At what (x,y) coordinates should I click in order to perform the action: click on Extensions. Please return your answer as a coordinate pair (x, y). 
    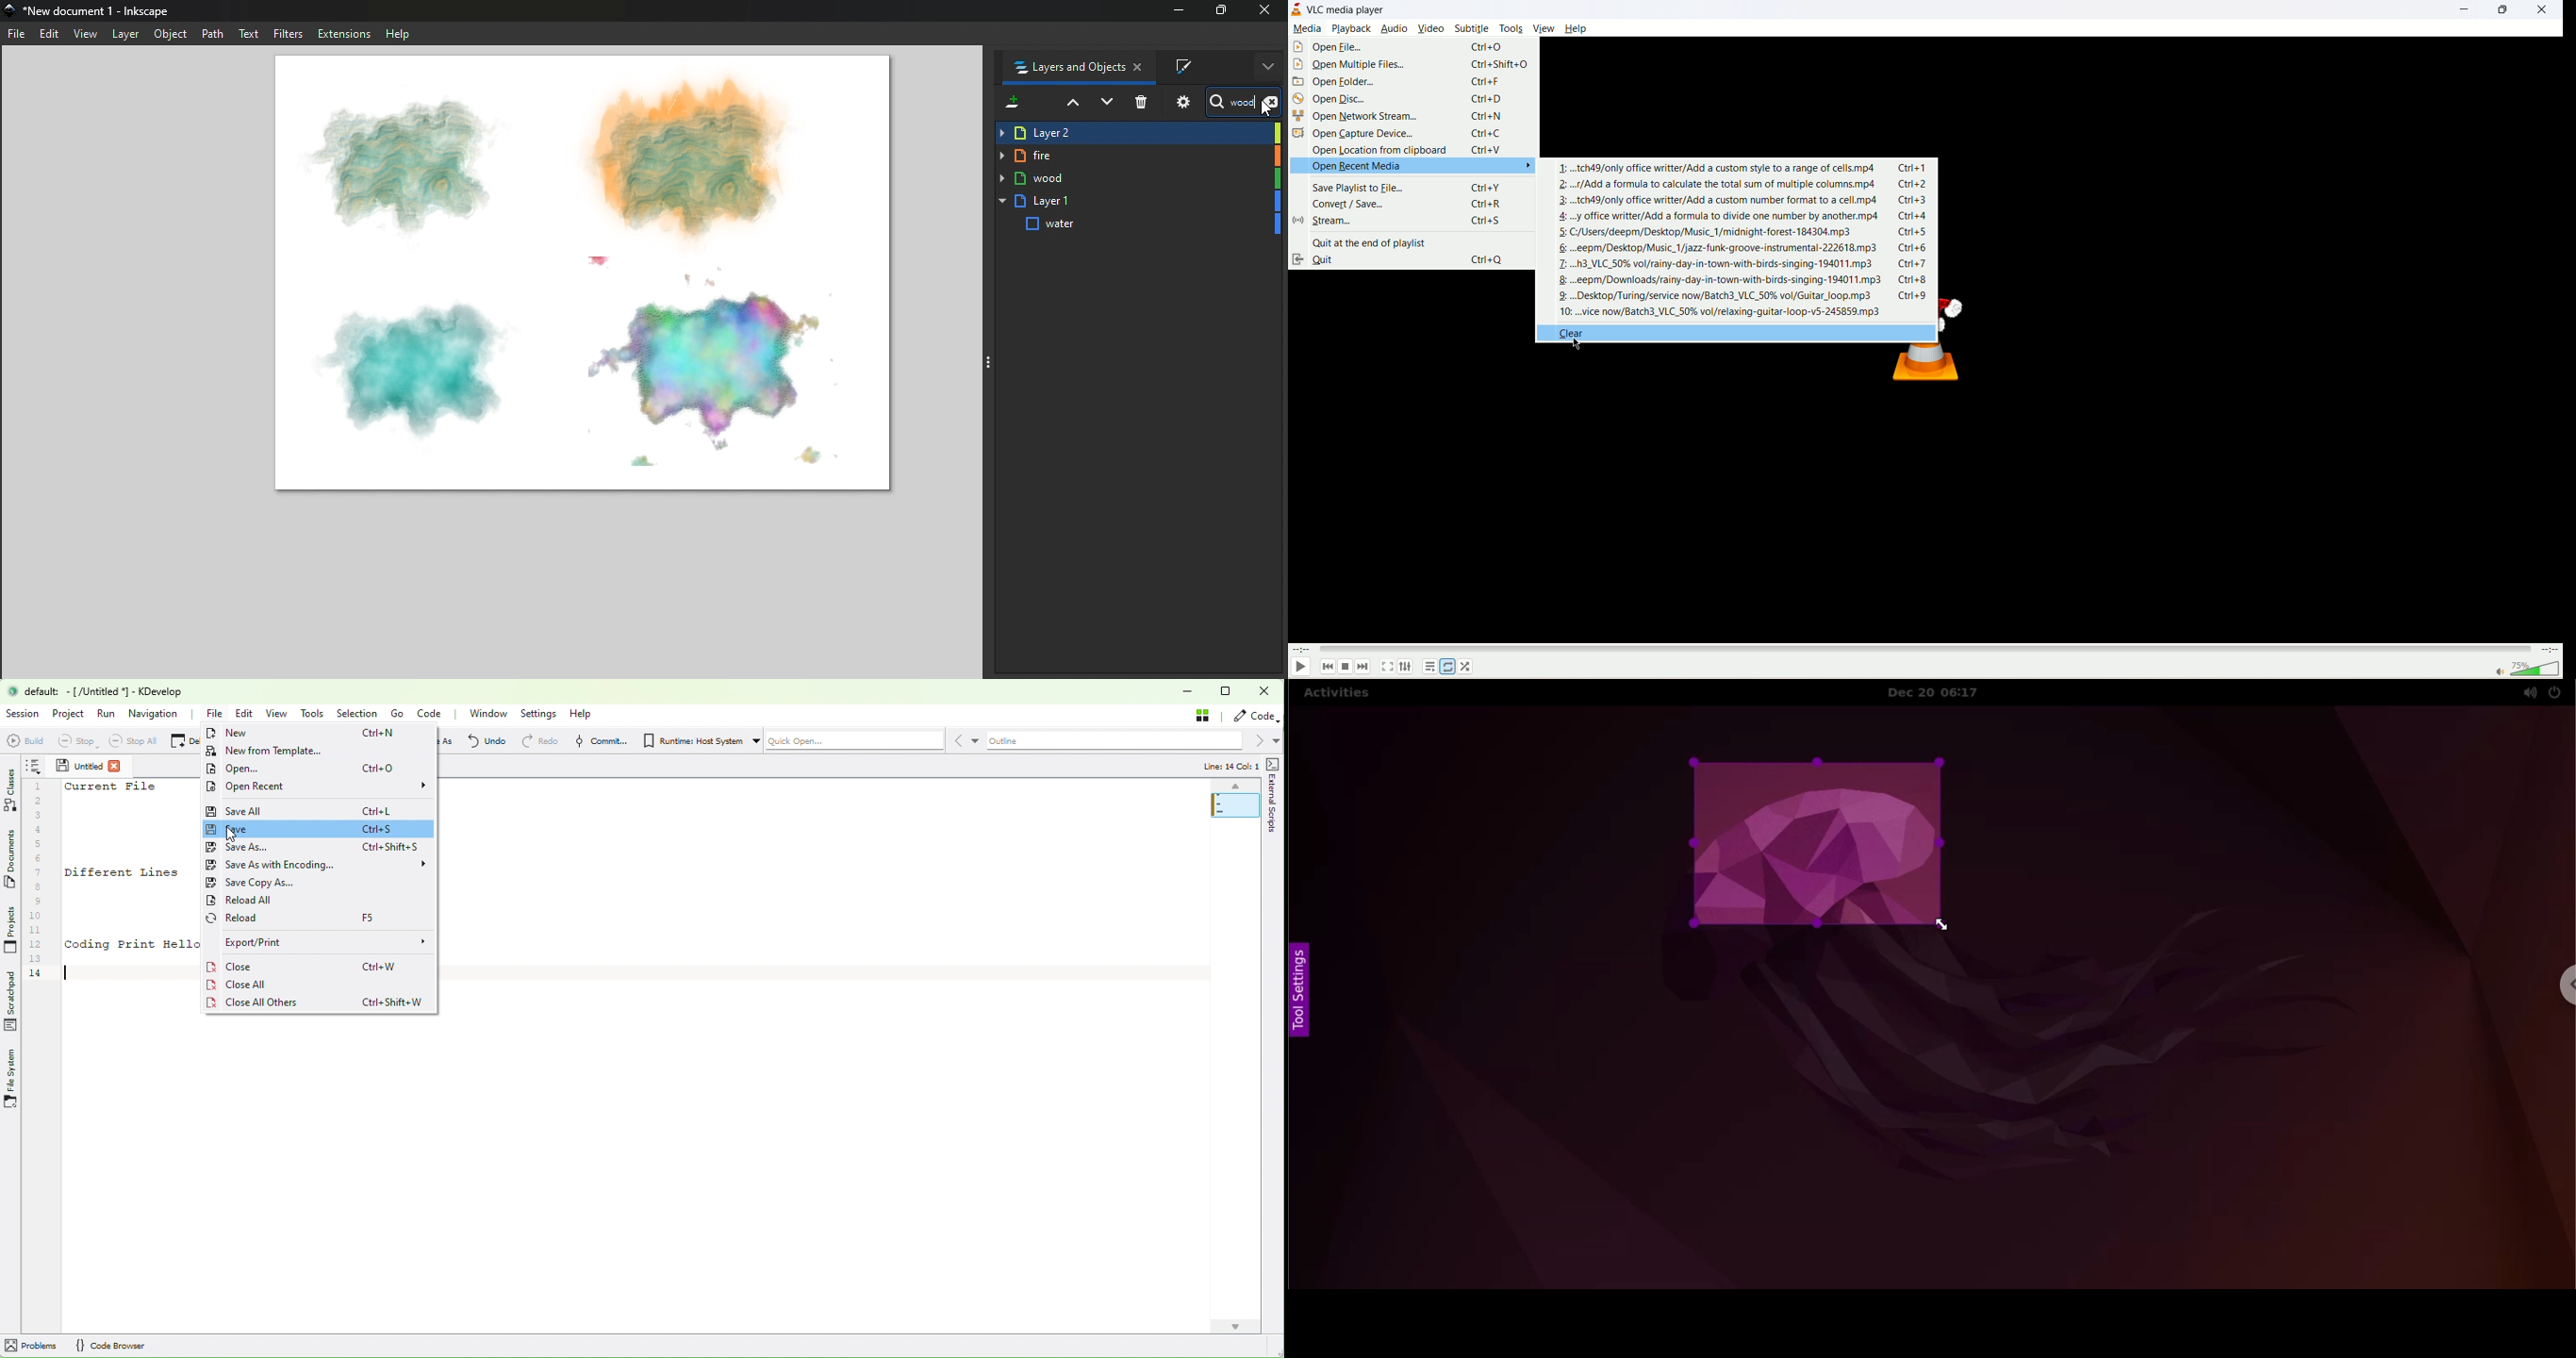
    Looking at the image, I should click on (344, 33).